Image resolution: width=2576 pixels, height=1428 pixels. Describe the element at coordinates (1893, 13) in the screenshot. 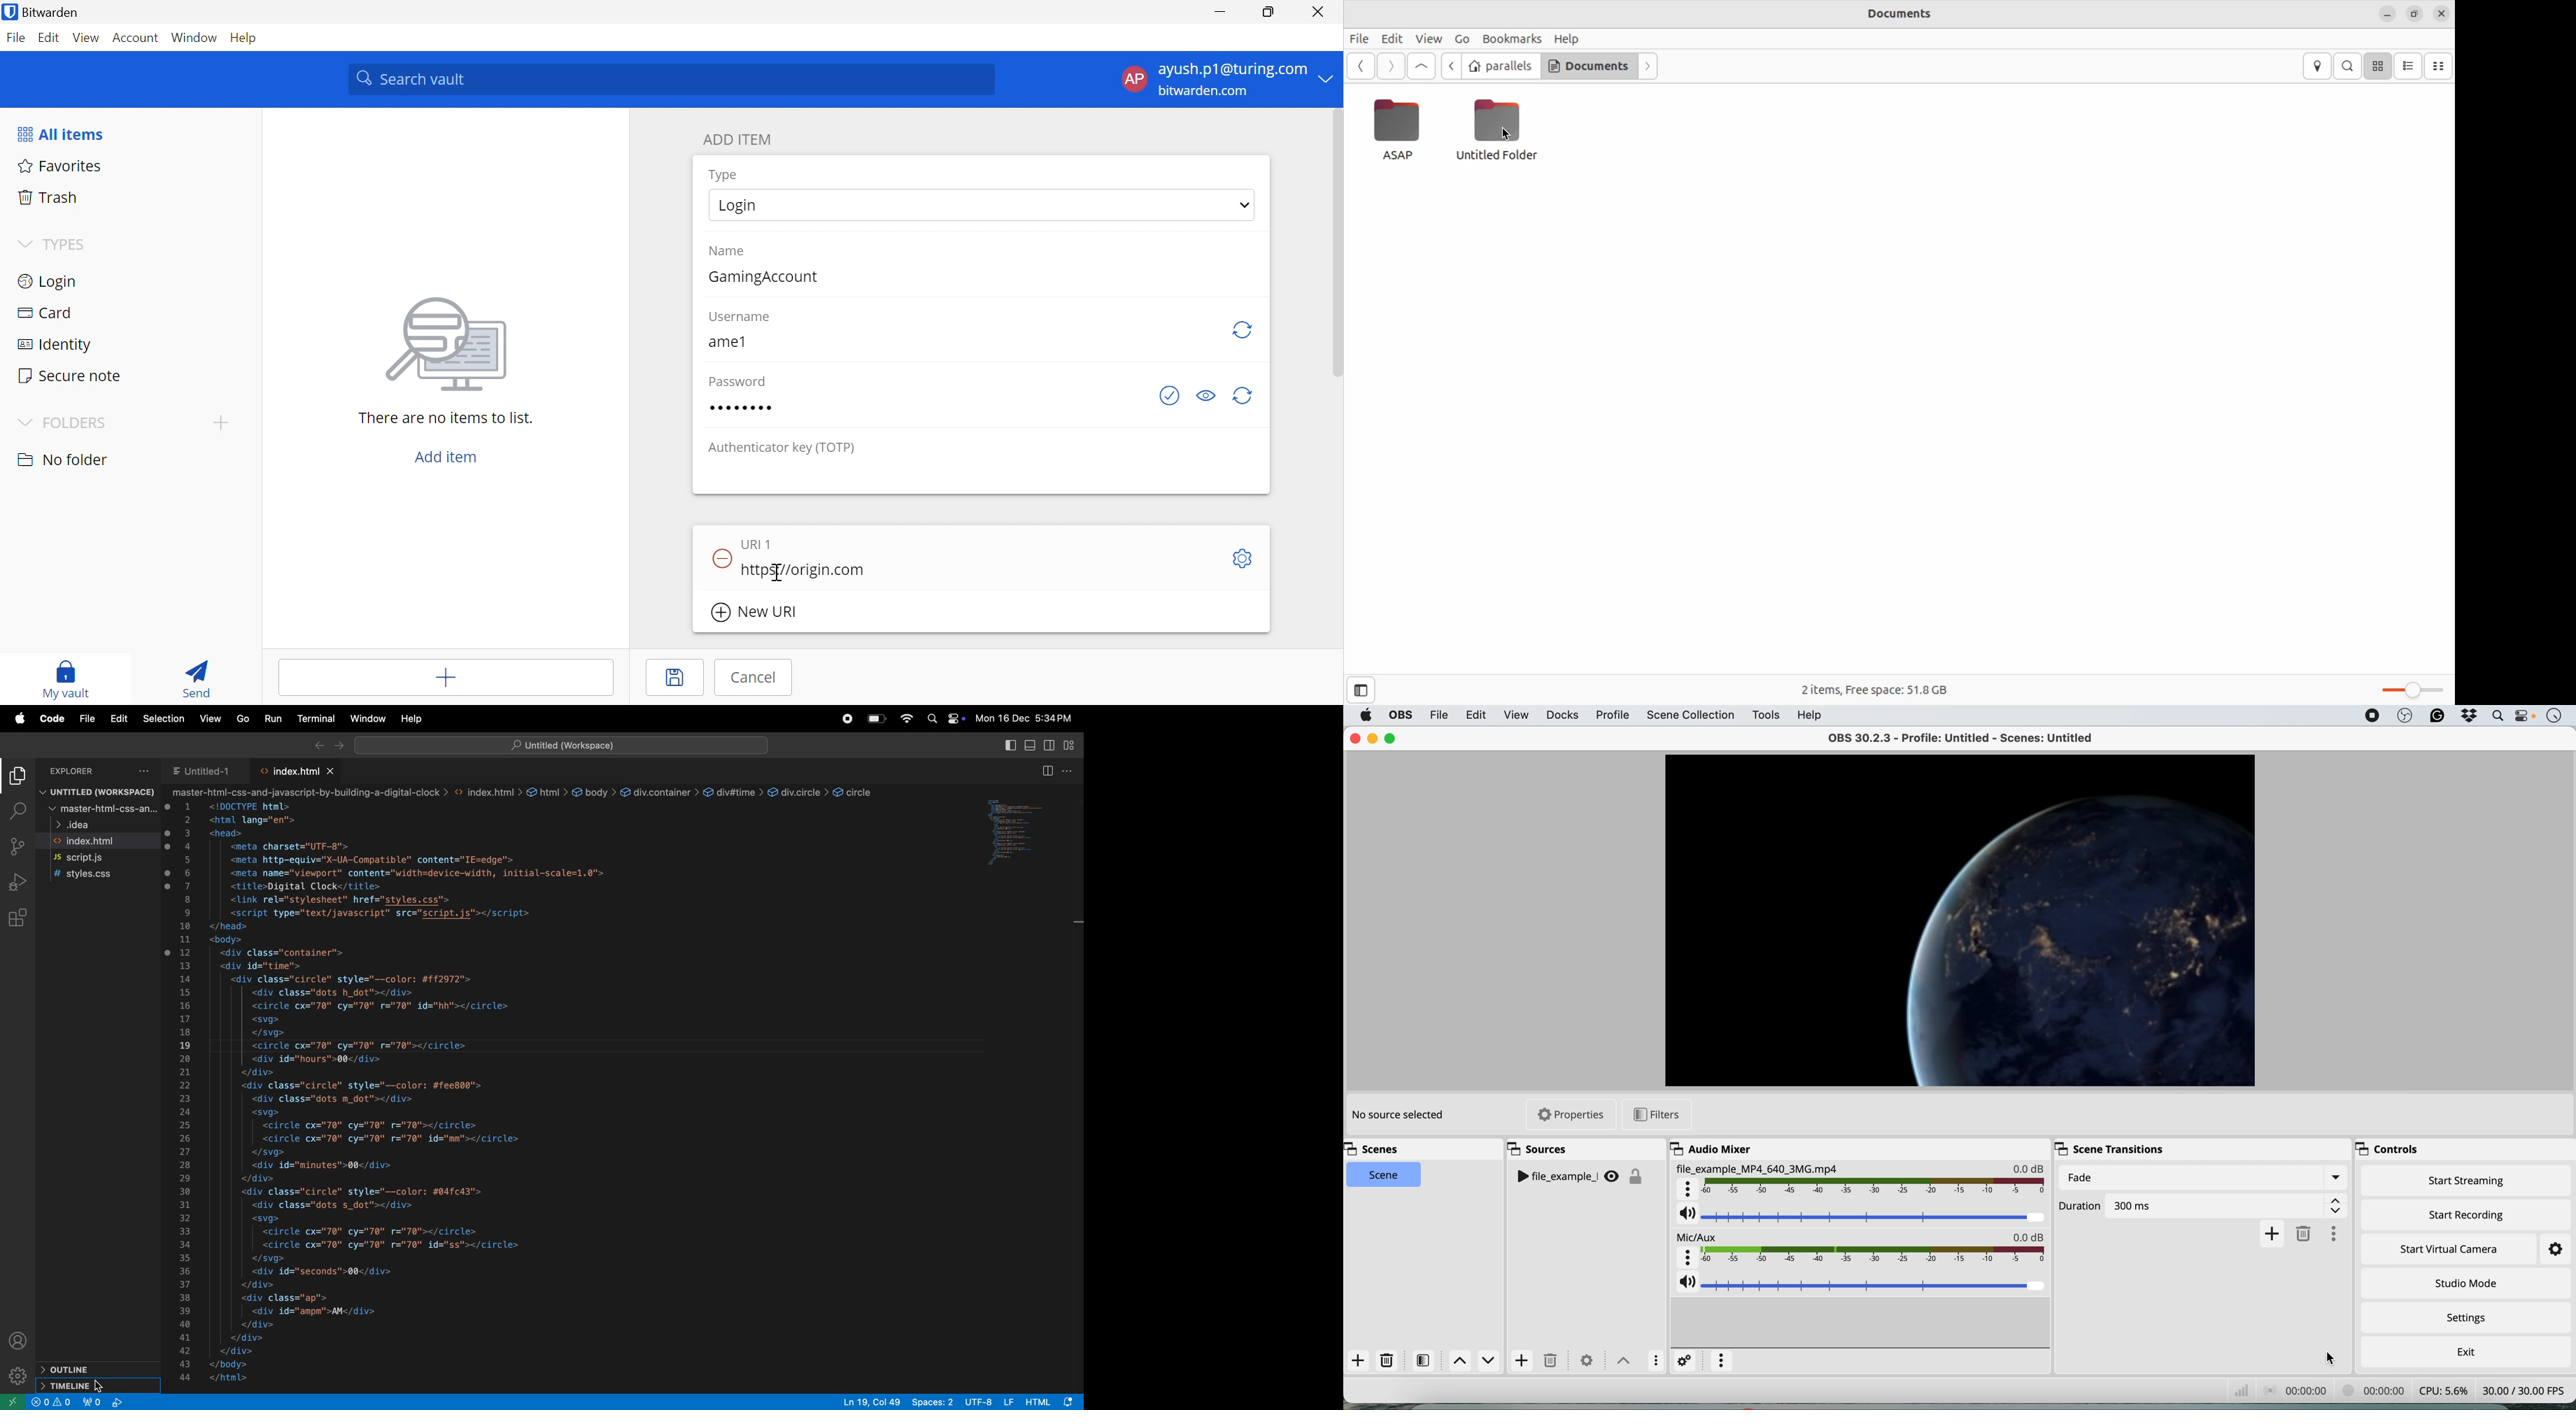

I see `Documents` at that location.